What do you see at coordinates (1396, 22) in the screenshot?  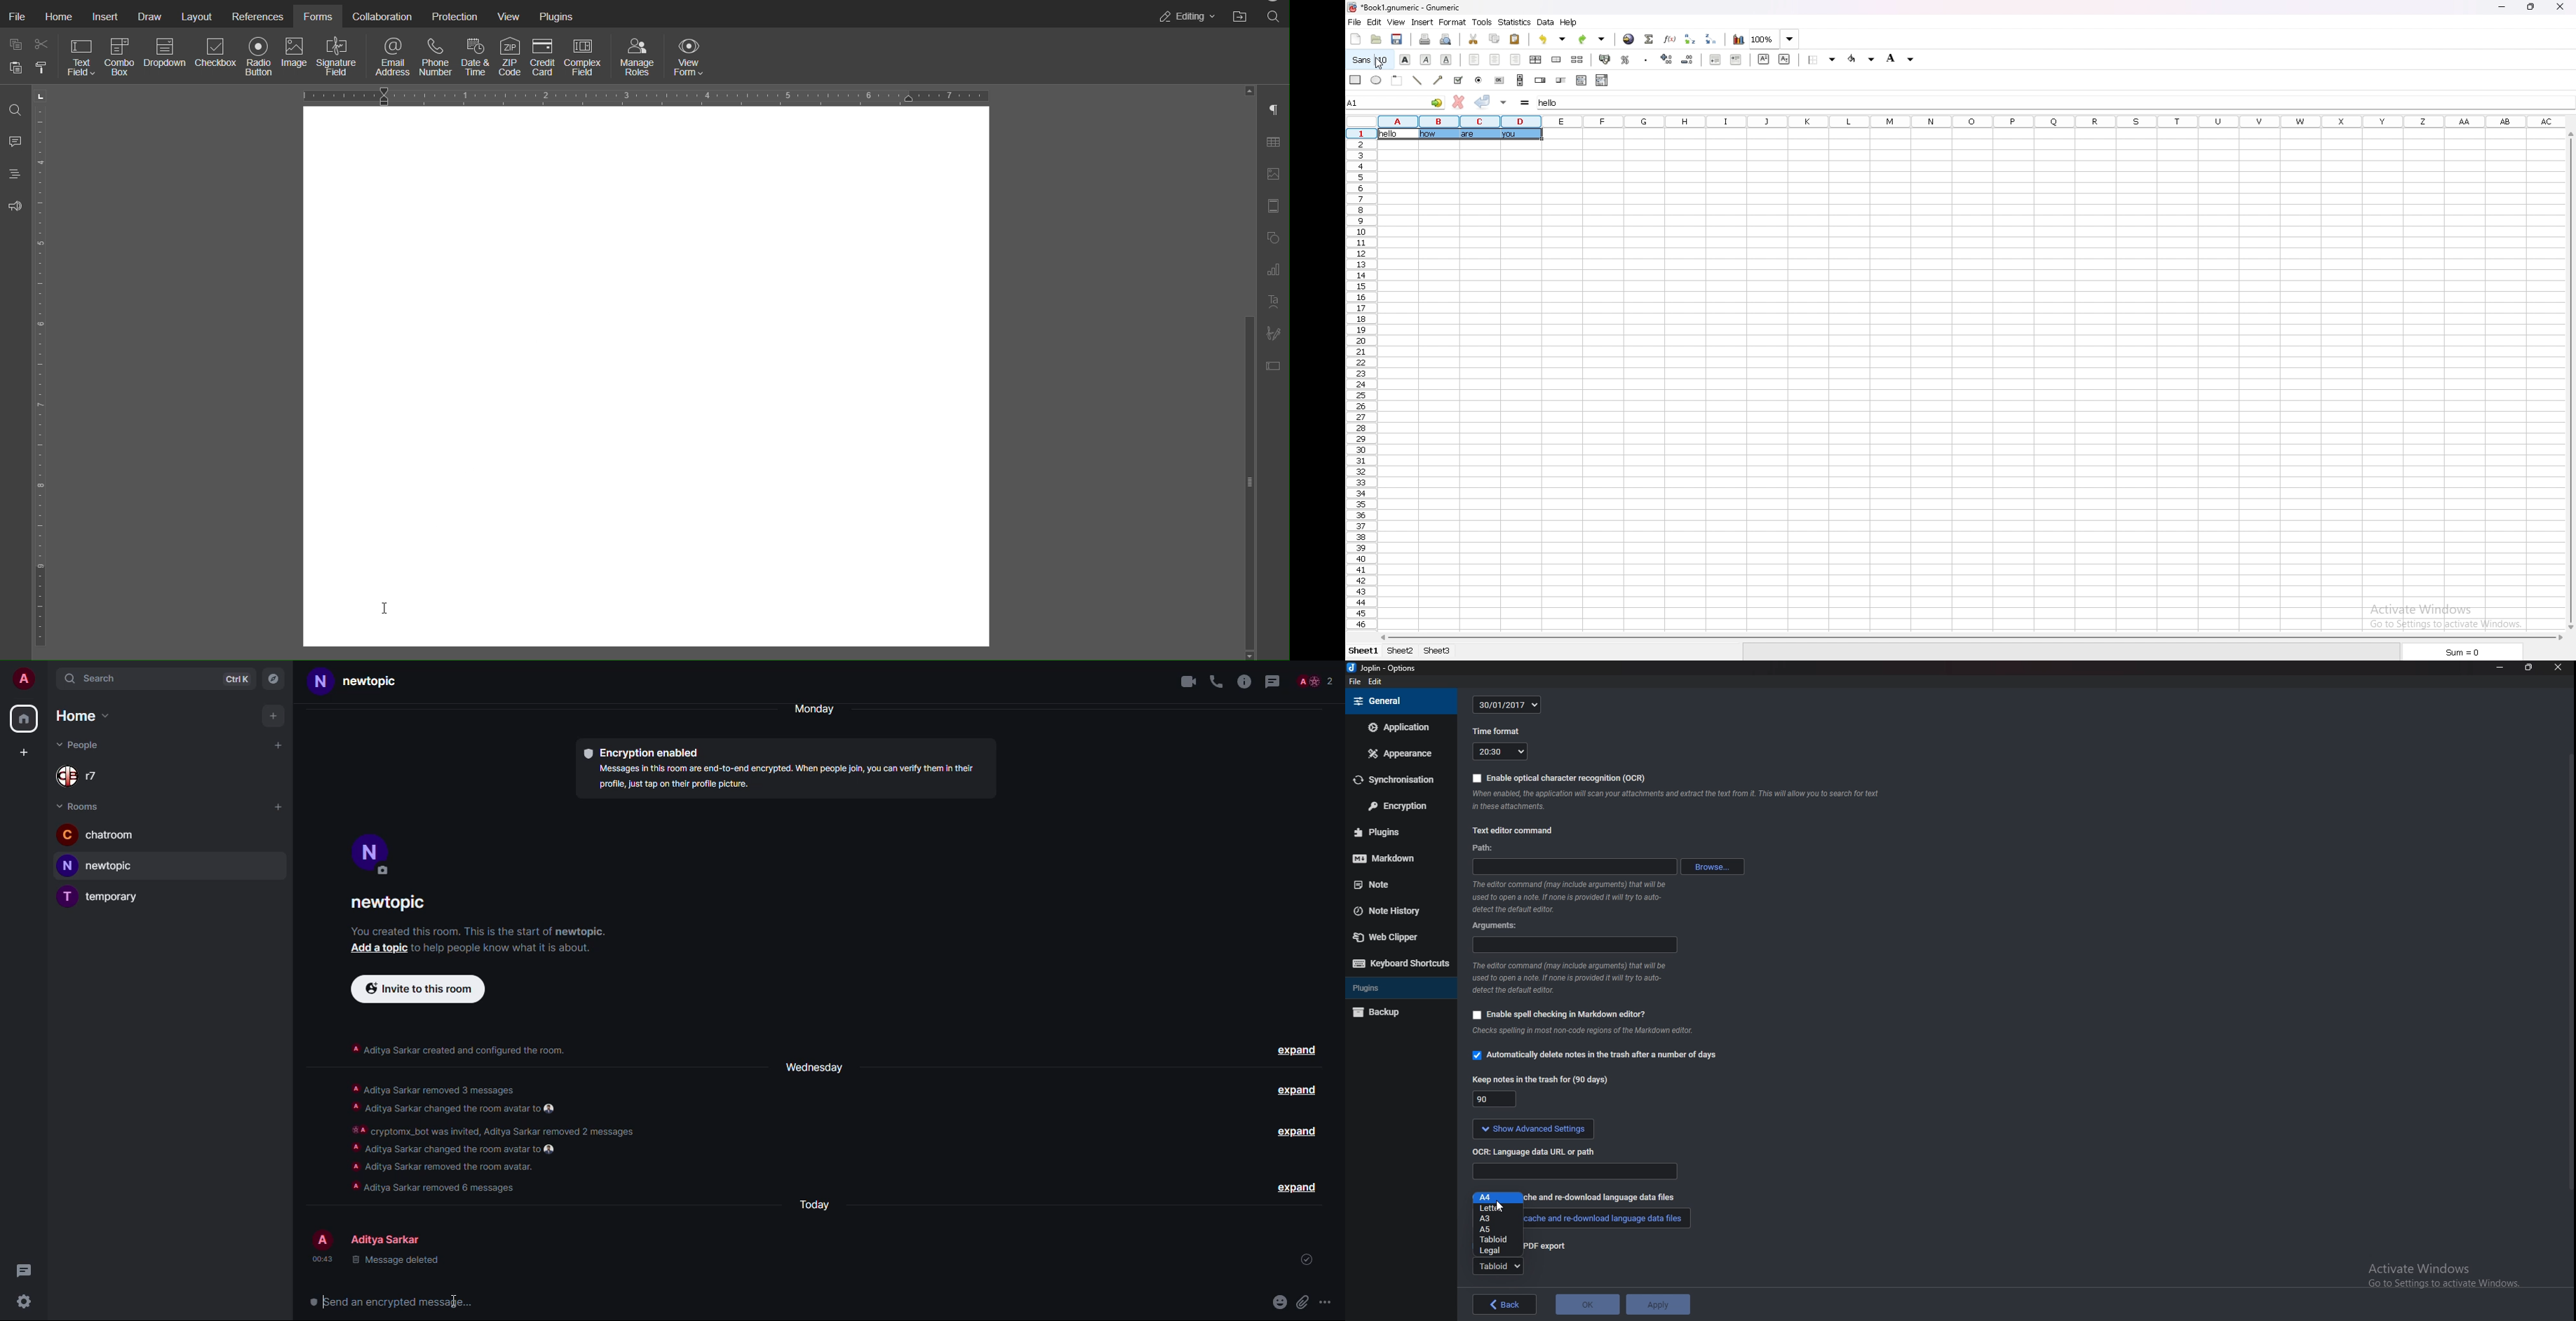 I see `view` at bounding box center [1396, 22].